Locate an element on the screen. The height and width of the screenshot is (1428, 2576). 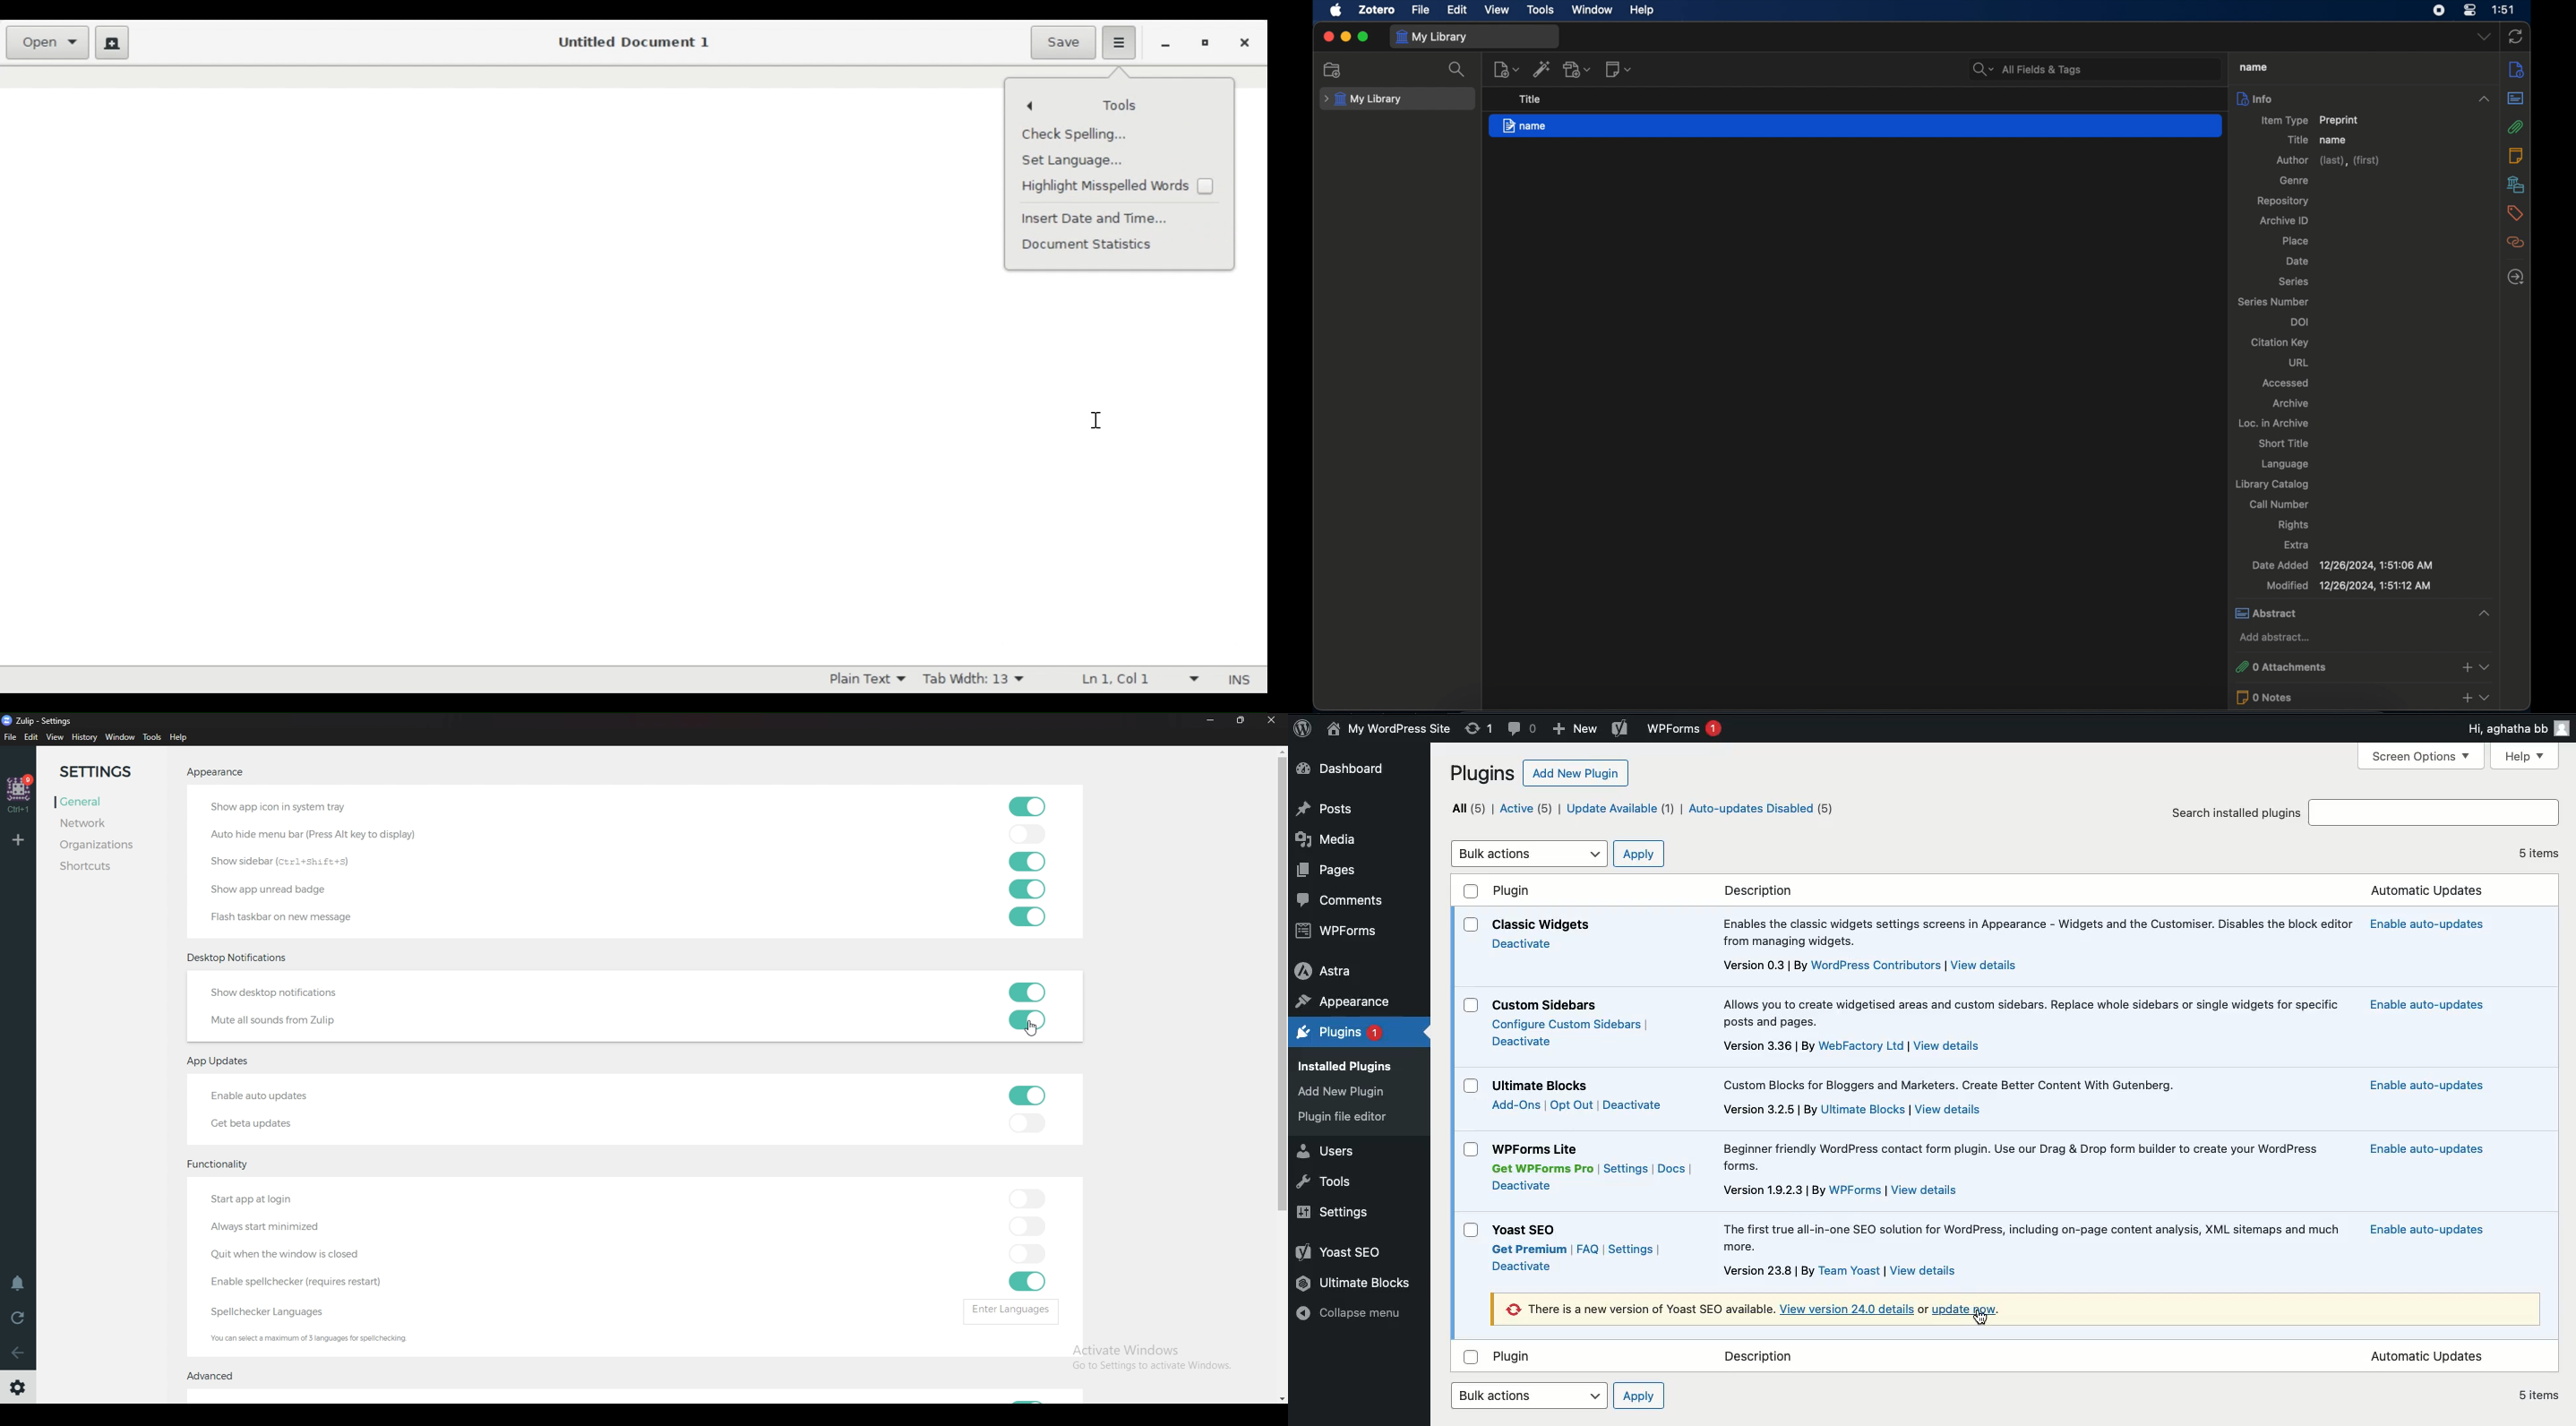
date added 12/26/2024, 1:51:06 AM is located at coordinates (2342, 565).